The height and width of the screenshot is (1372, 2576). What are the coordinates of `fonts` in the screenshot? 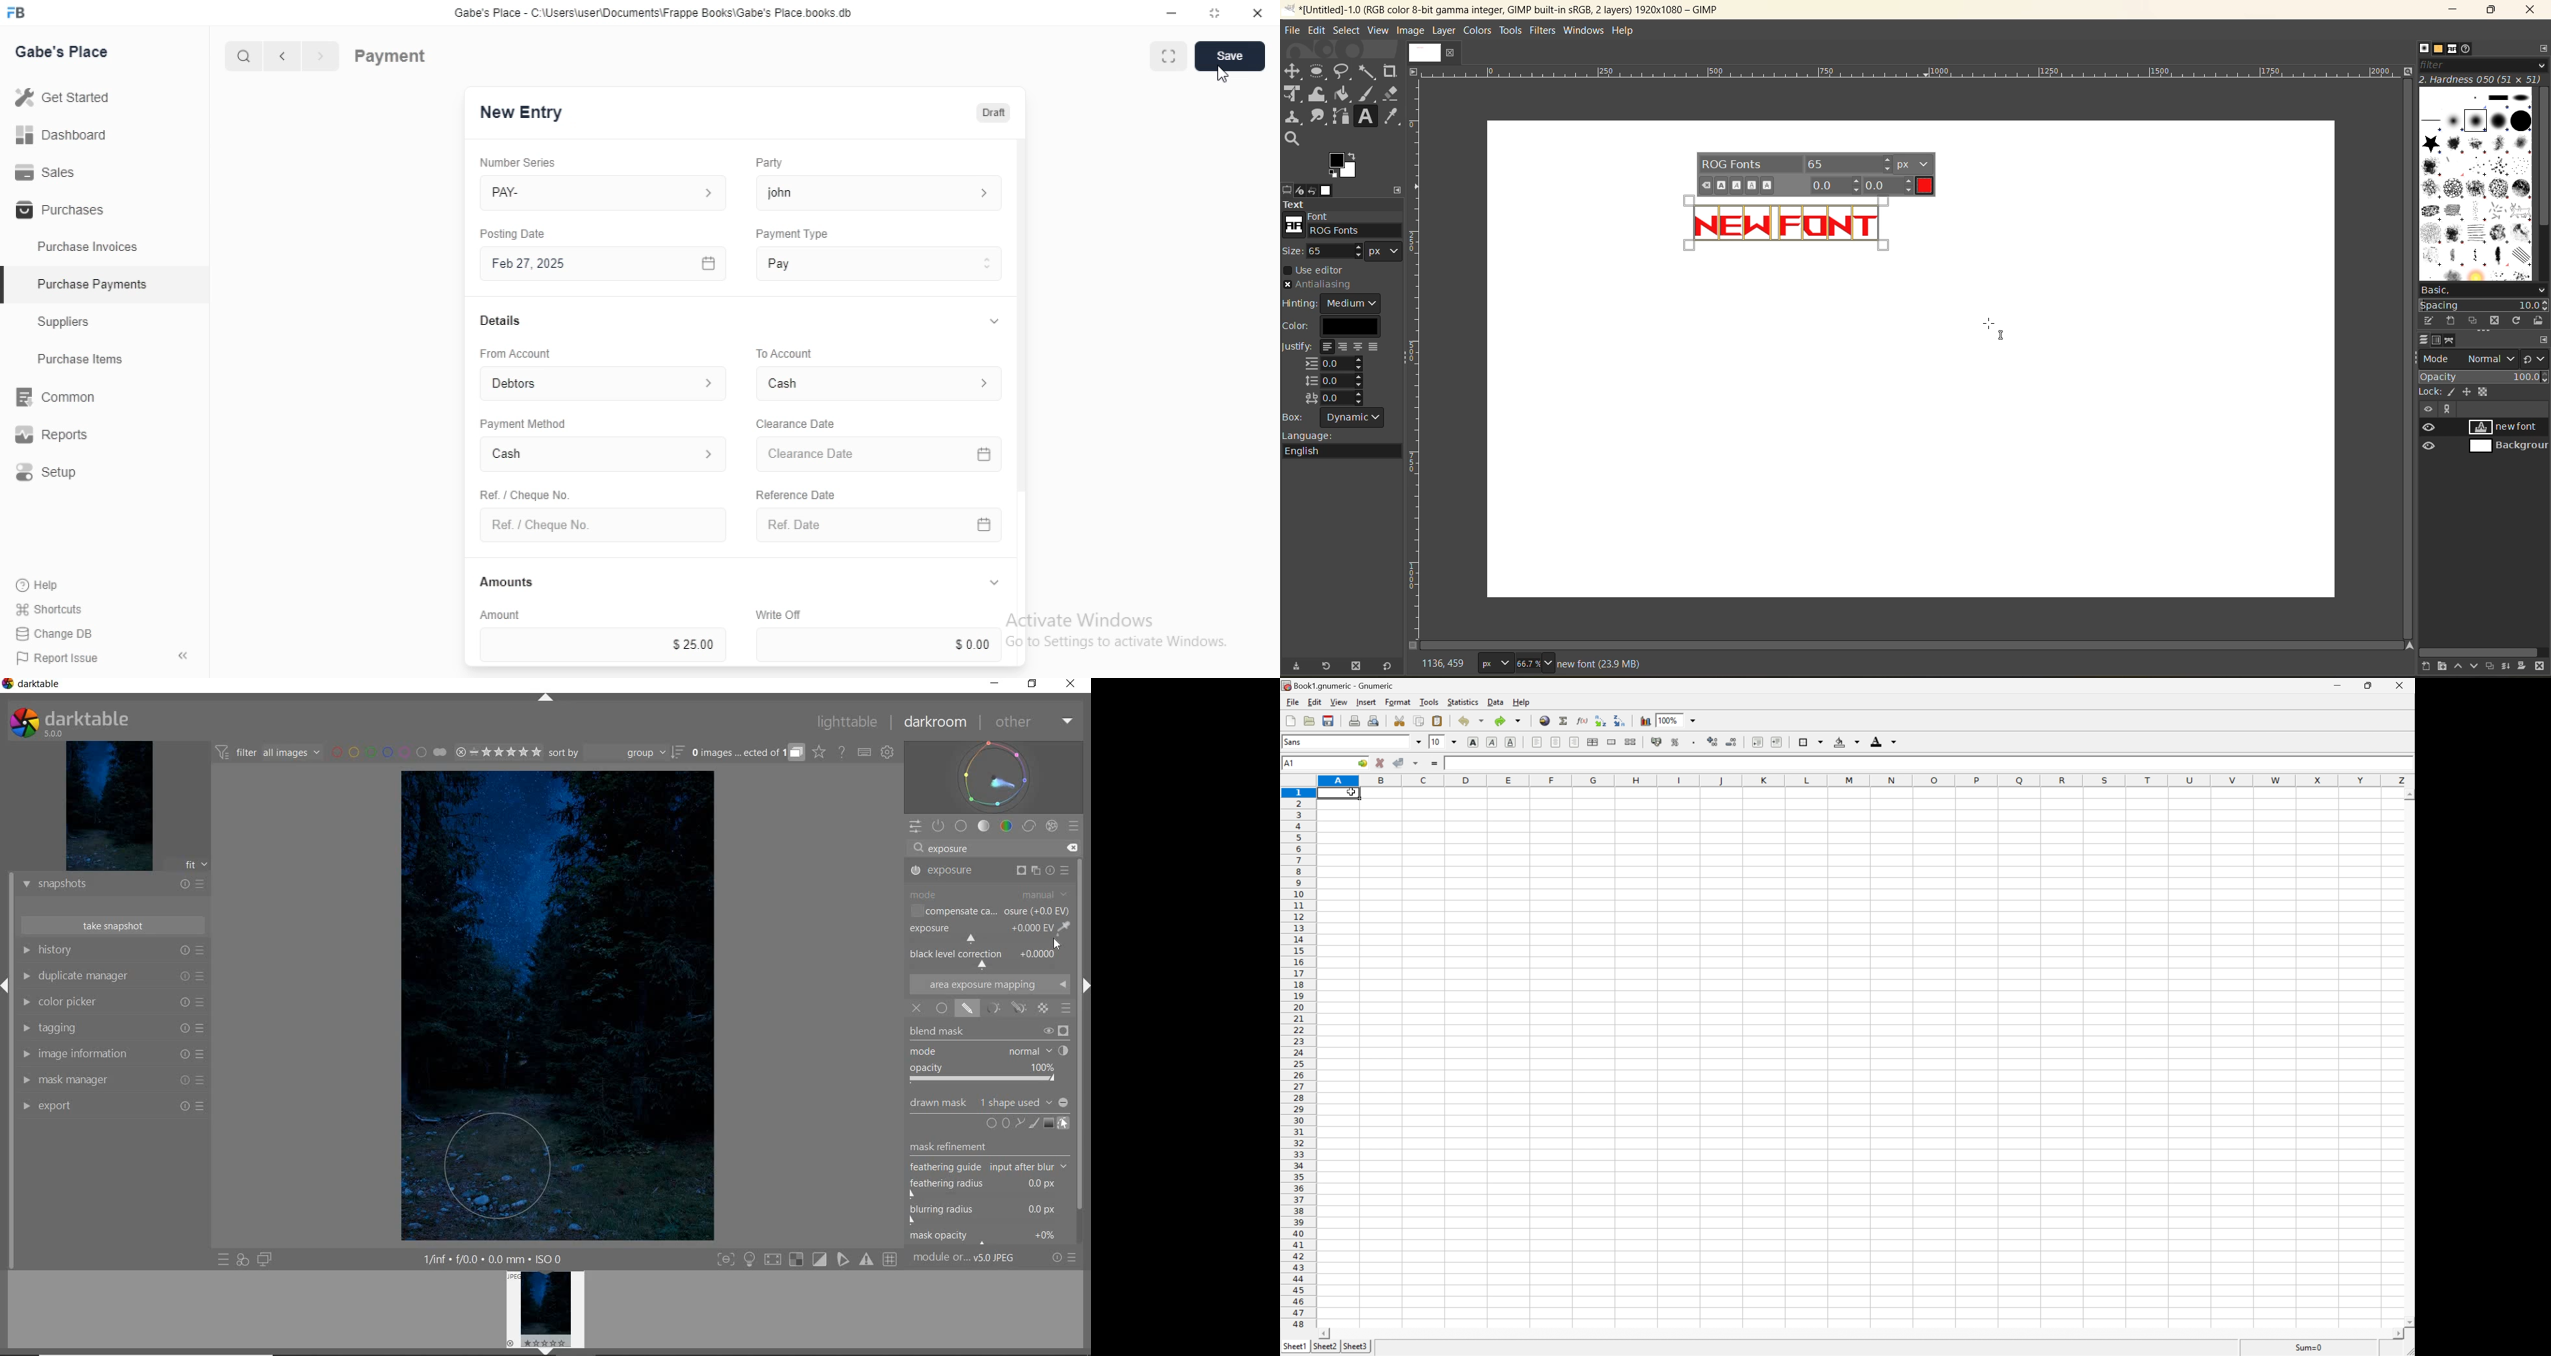 It's located at (2455, 50).